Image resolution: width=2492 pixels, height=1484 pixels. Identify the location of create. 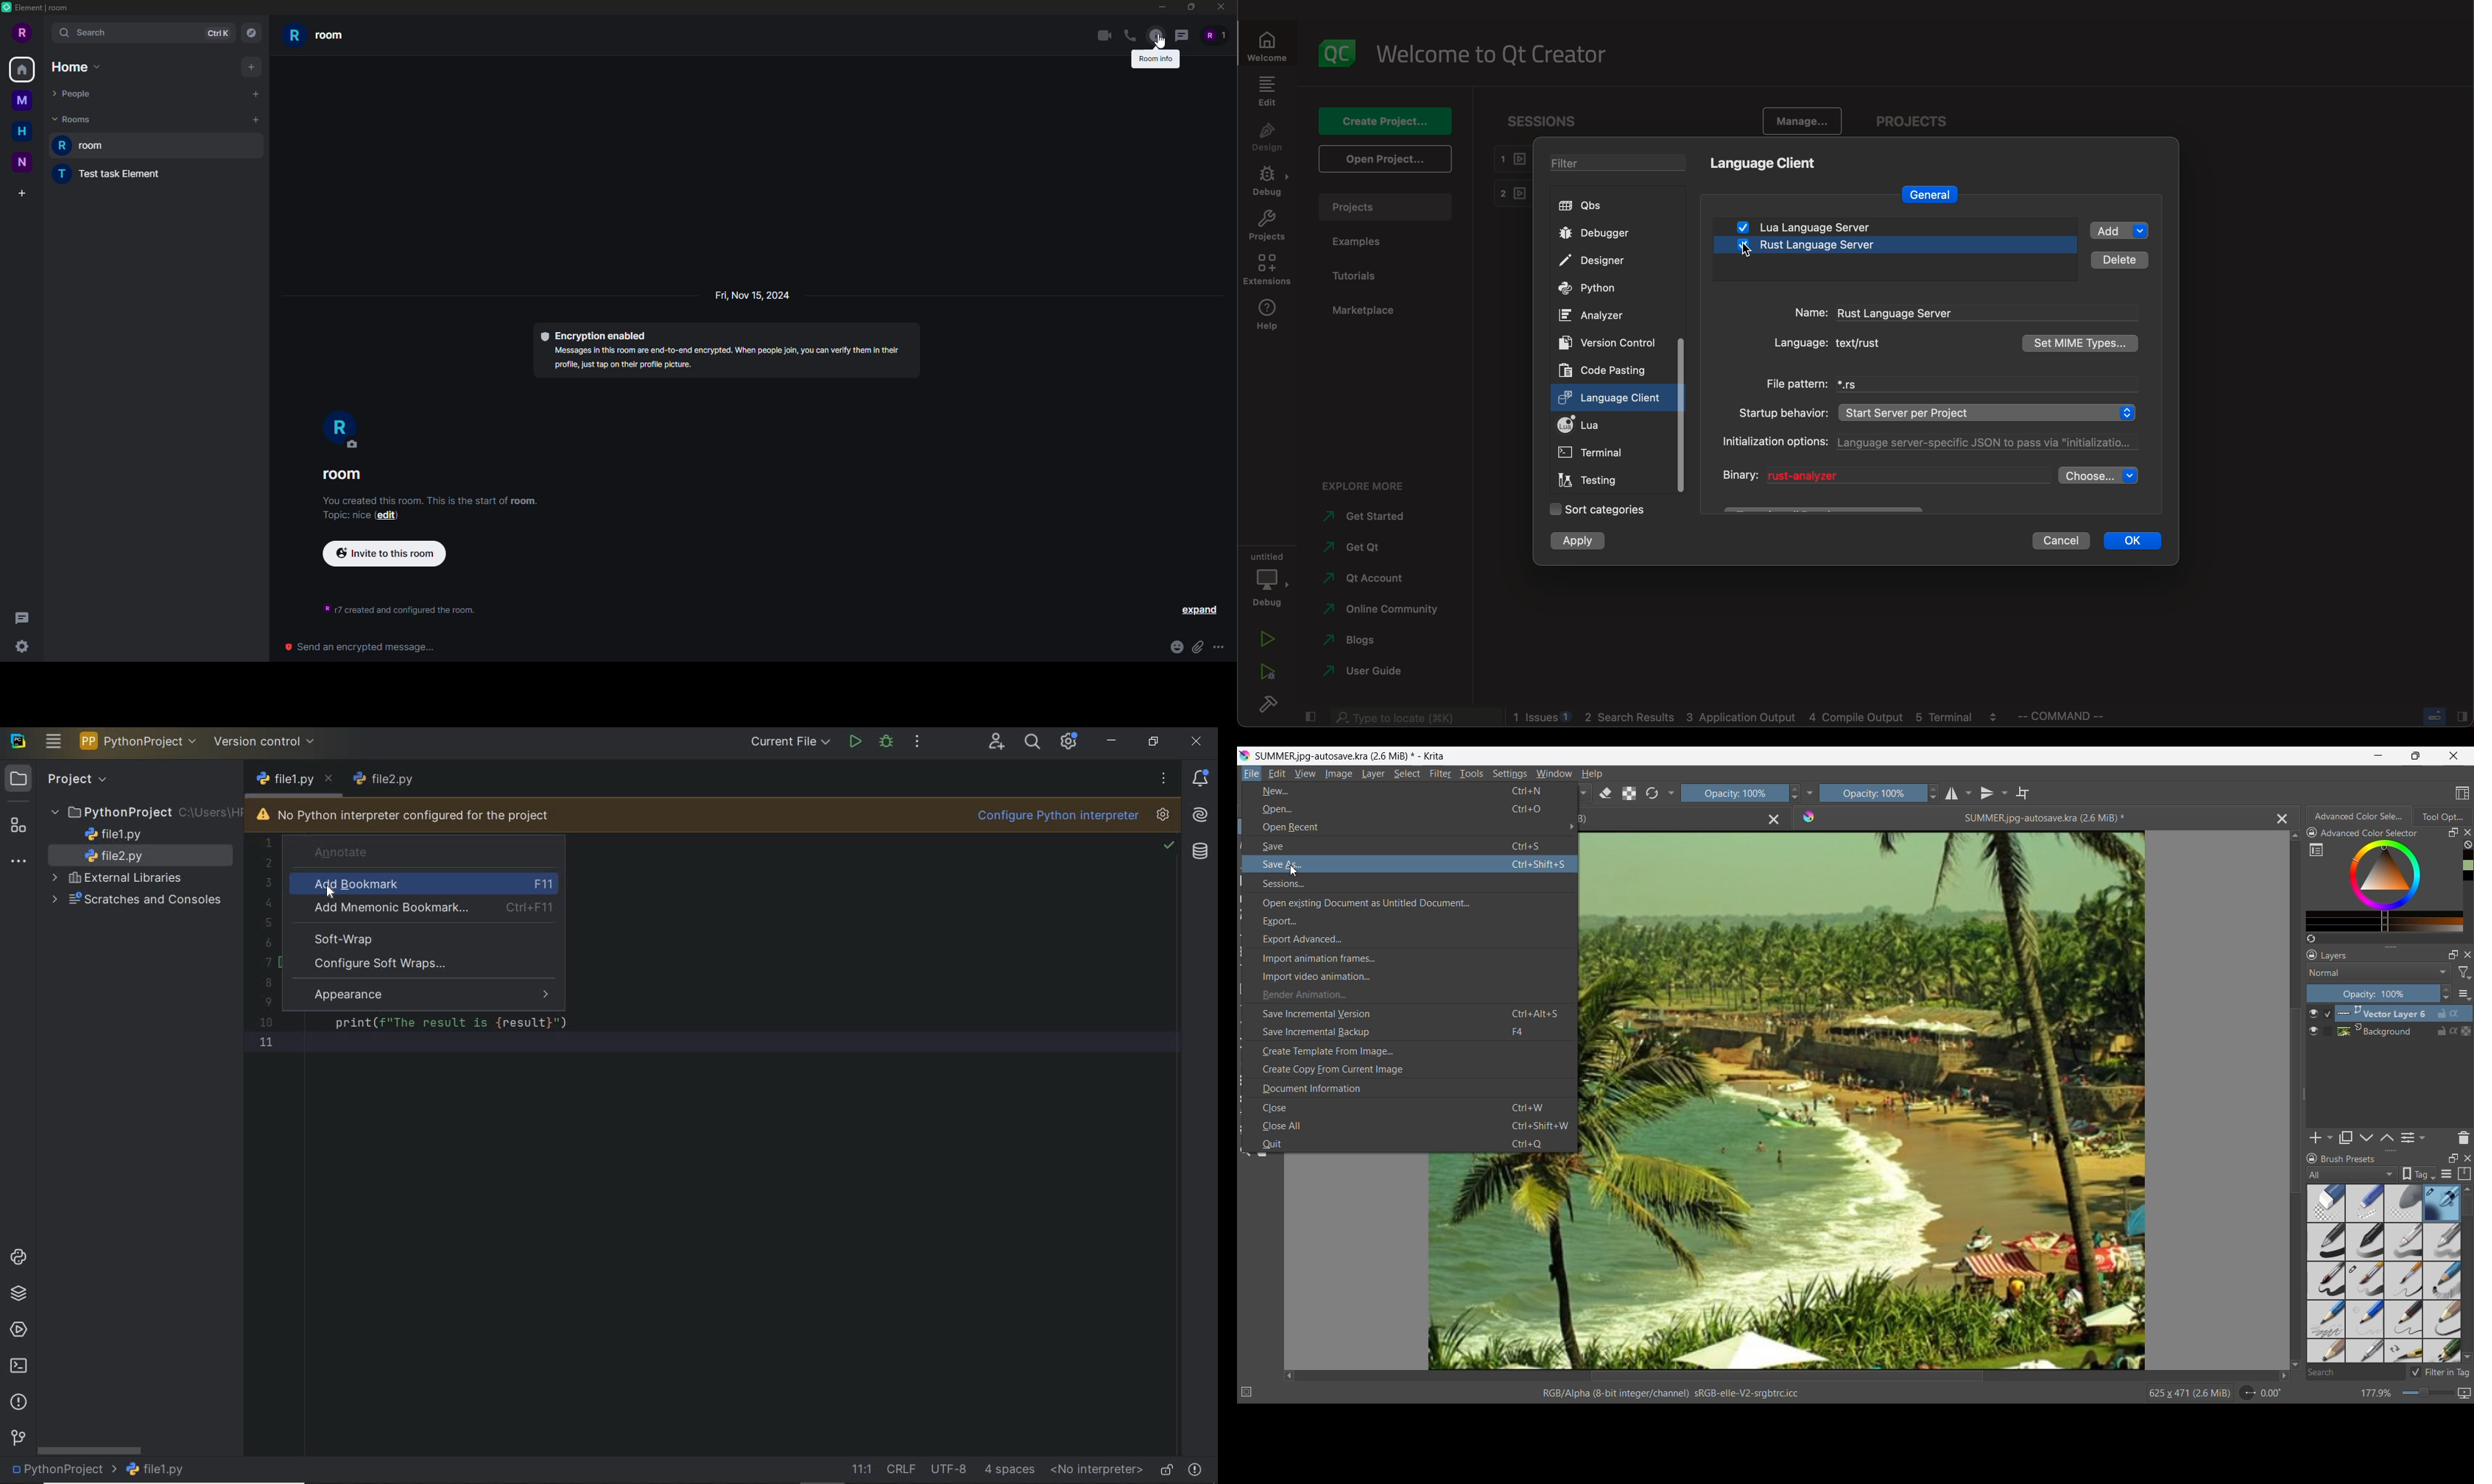
(1382, 123).